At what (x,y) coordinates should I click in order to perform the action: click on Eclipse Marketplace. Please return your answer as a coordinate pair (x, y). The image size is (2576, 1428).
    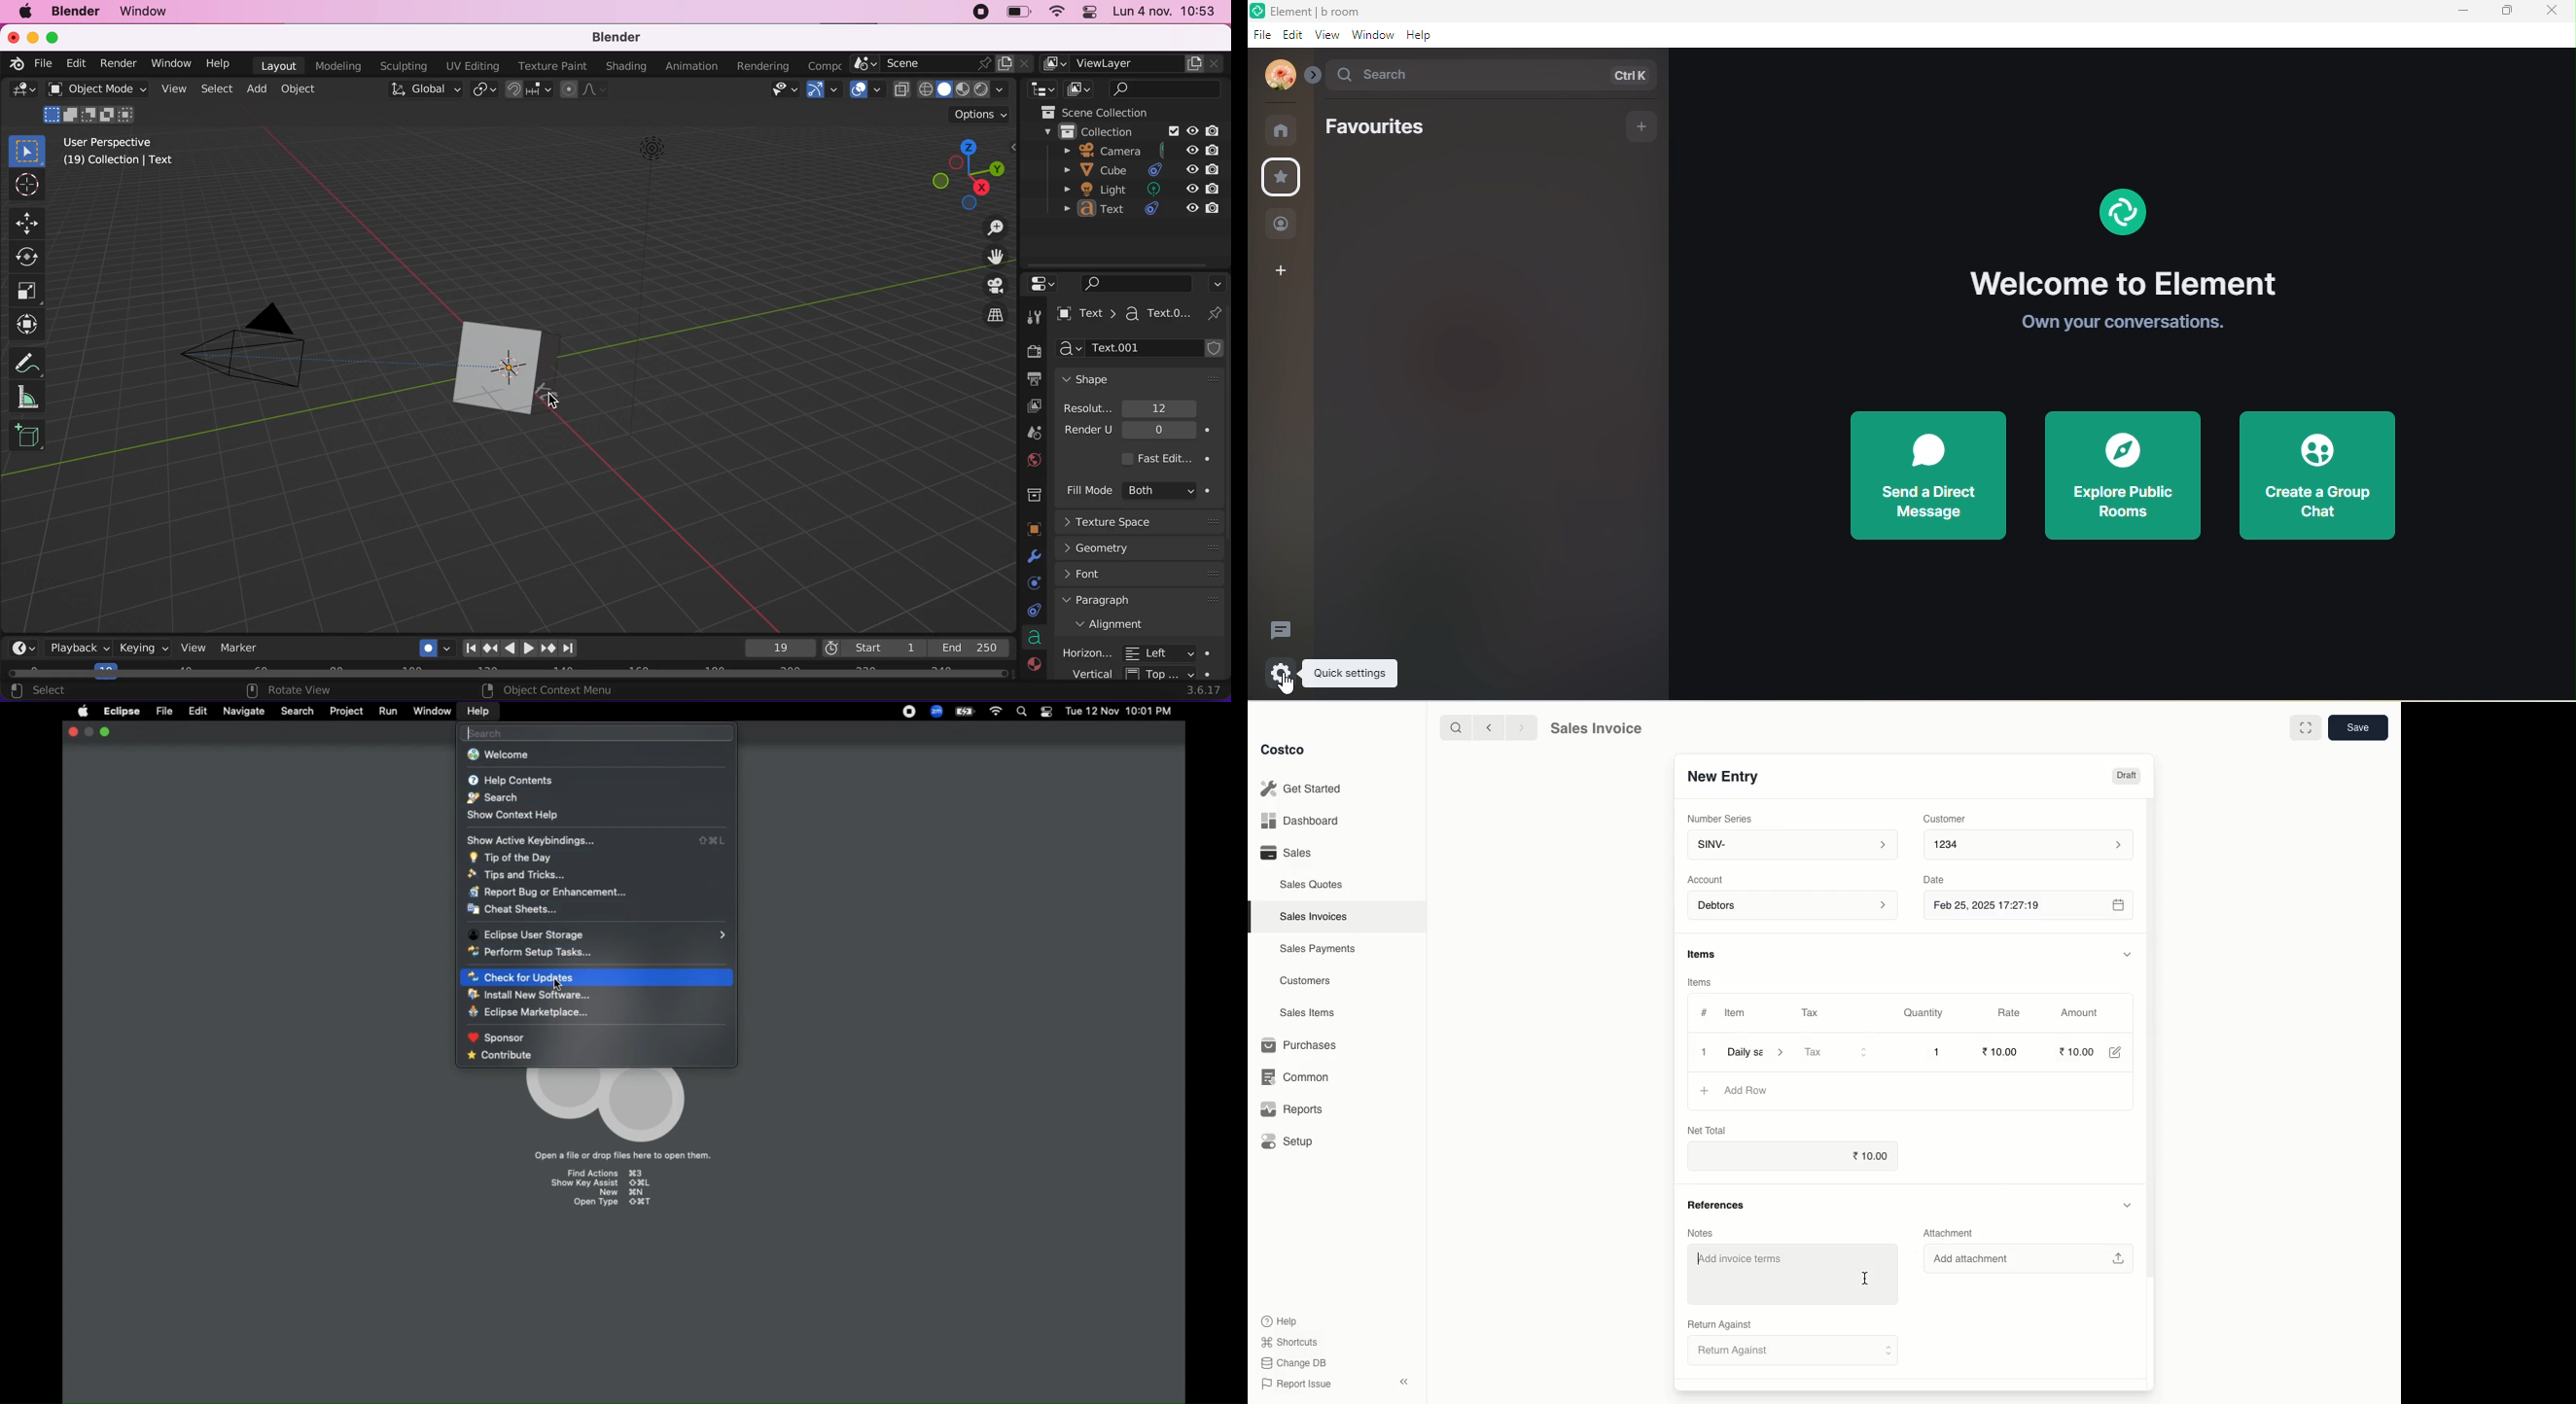
    Looking at the image, I should click on (594, 1012).